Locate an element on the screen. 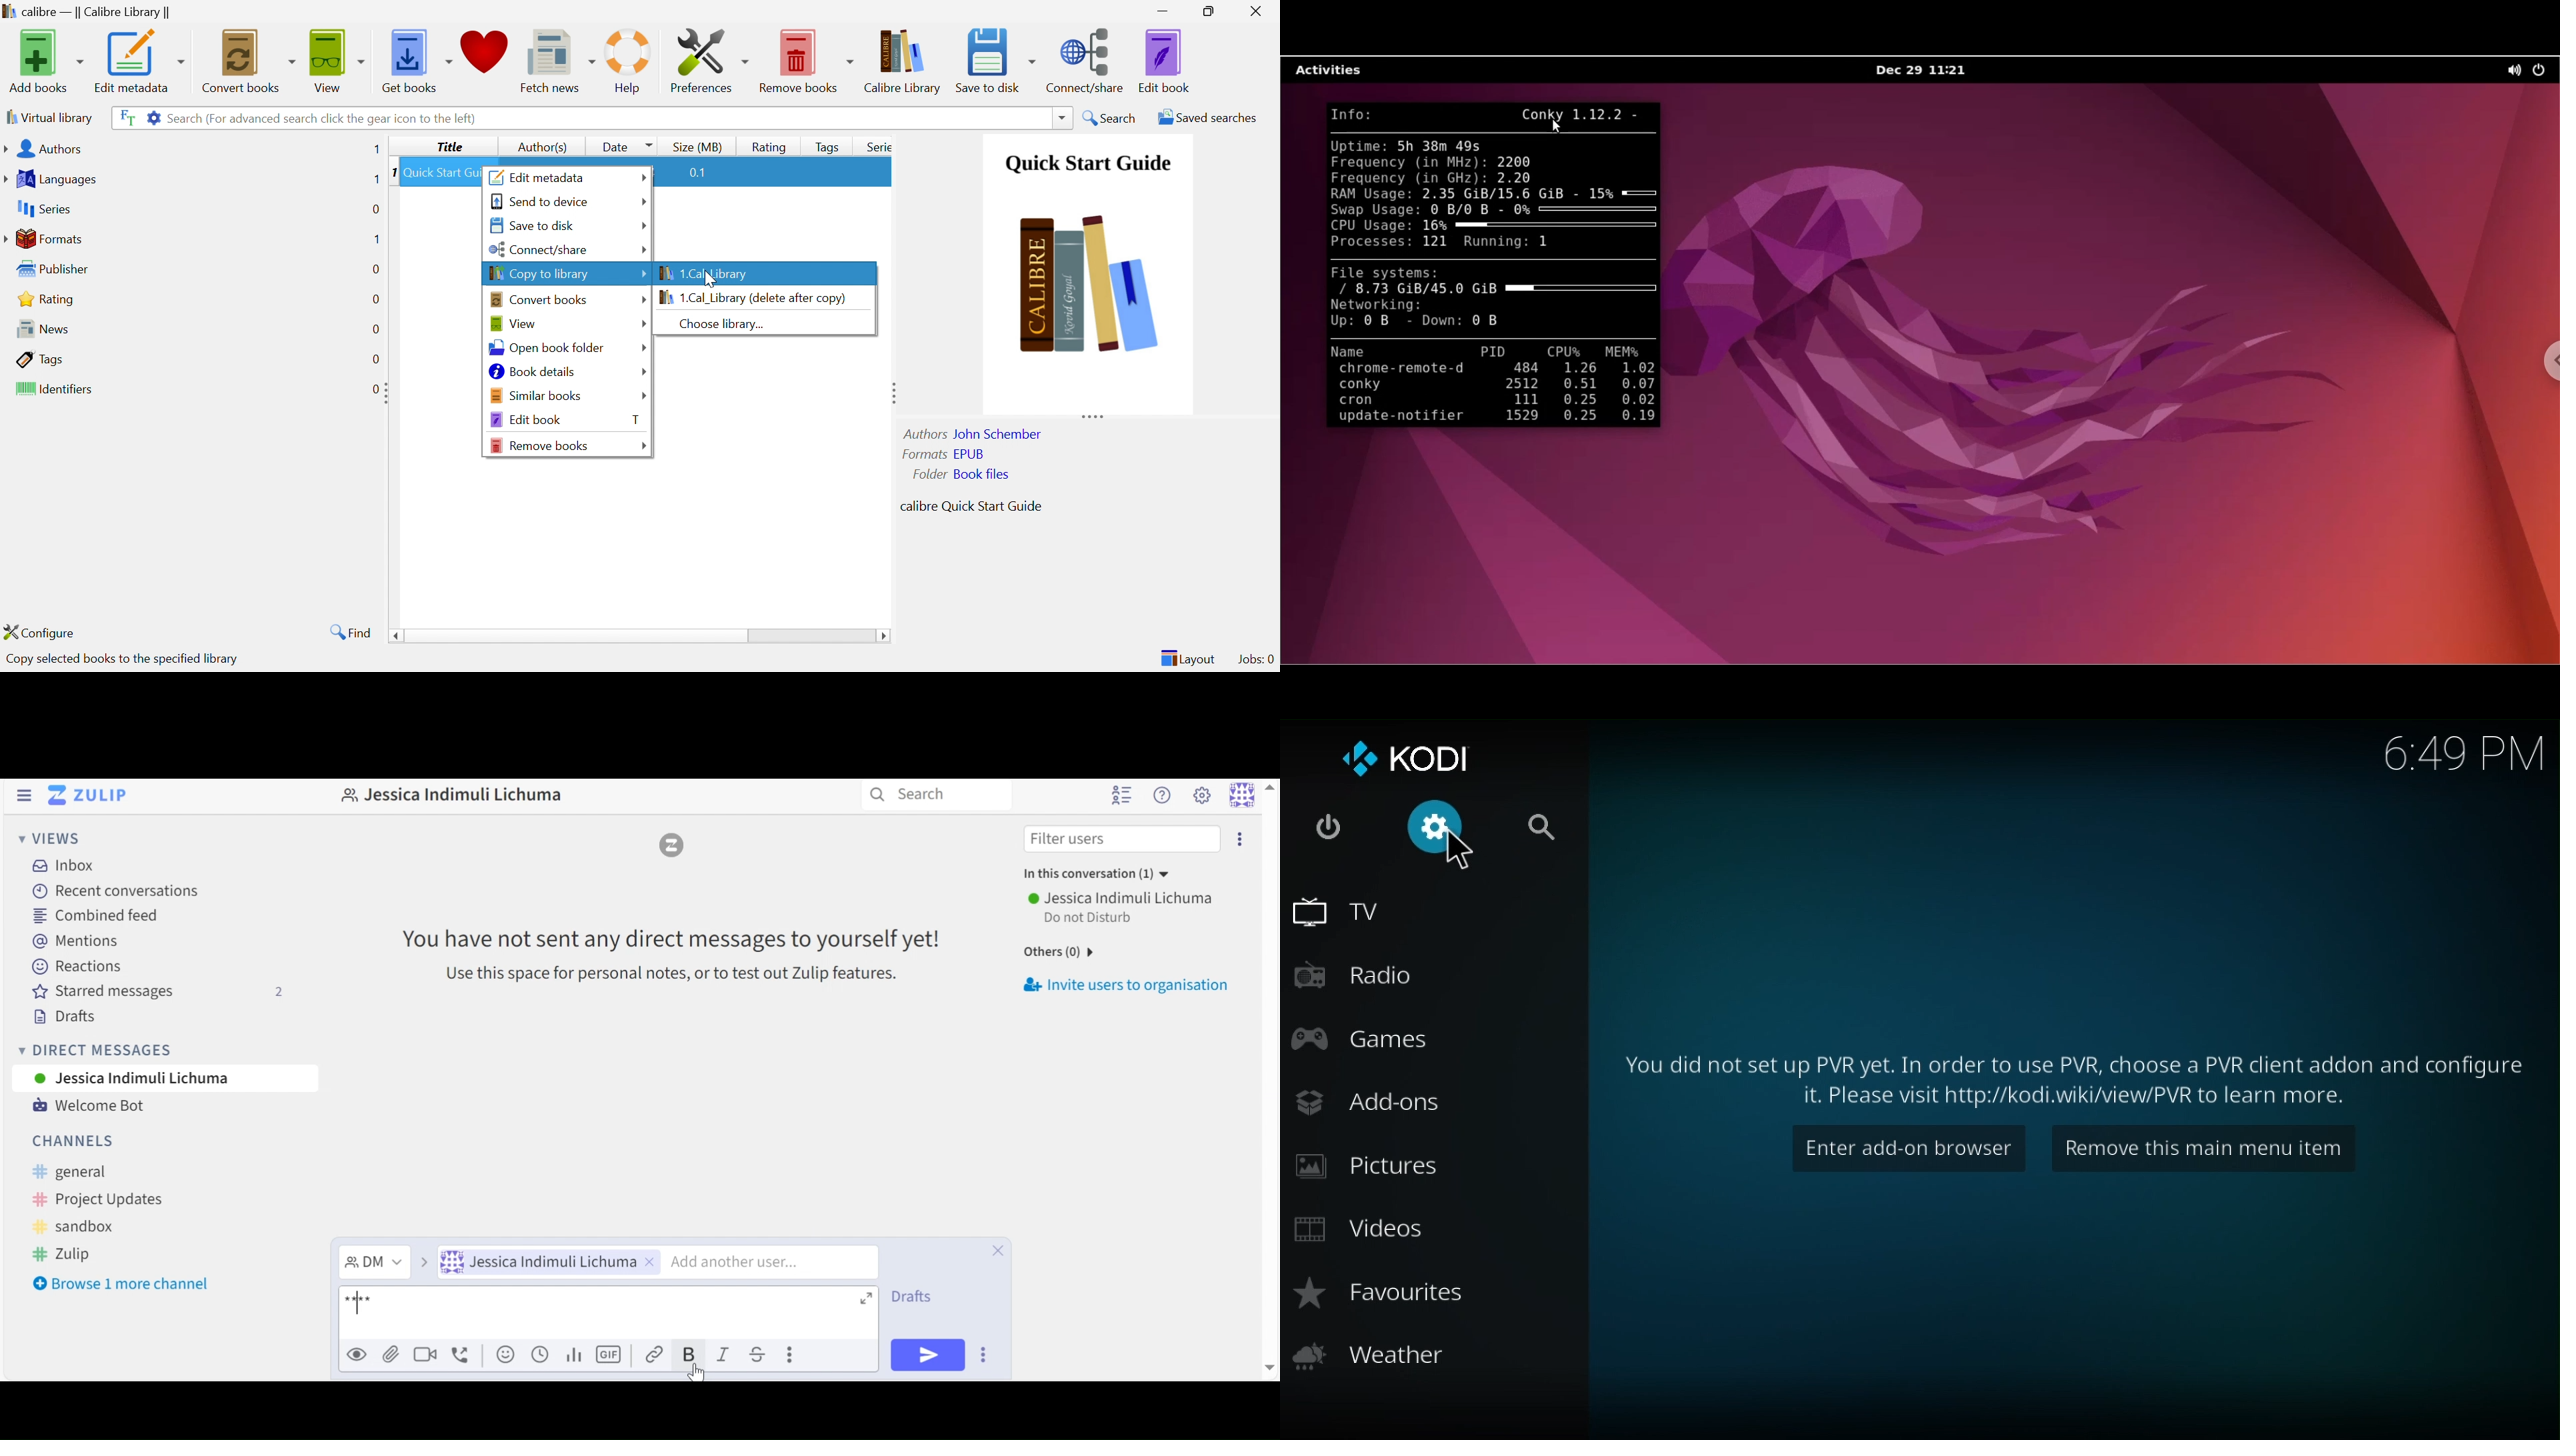 The height and width of the screenshot is (1456, 2576). Advanced search is located at coordinates (150, 117).